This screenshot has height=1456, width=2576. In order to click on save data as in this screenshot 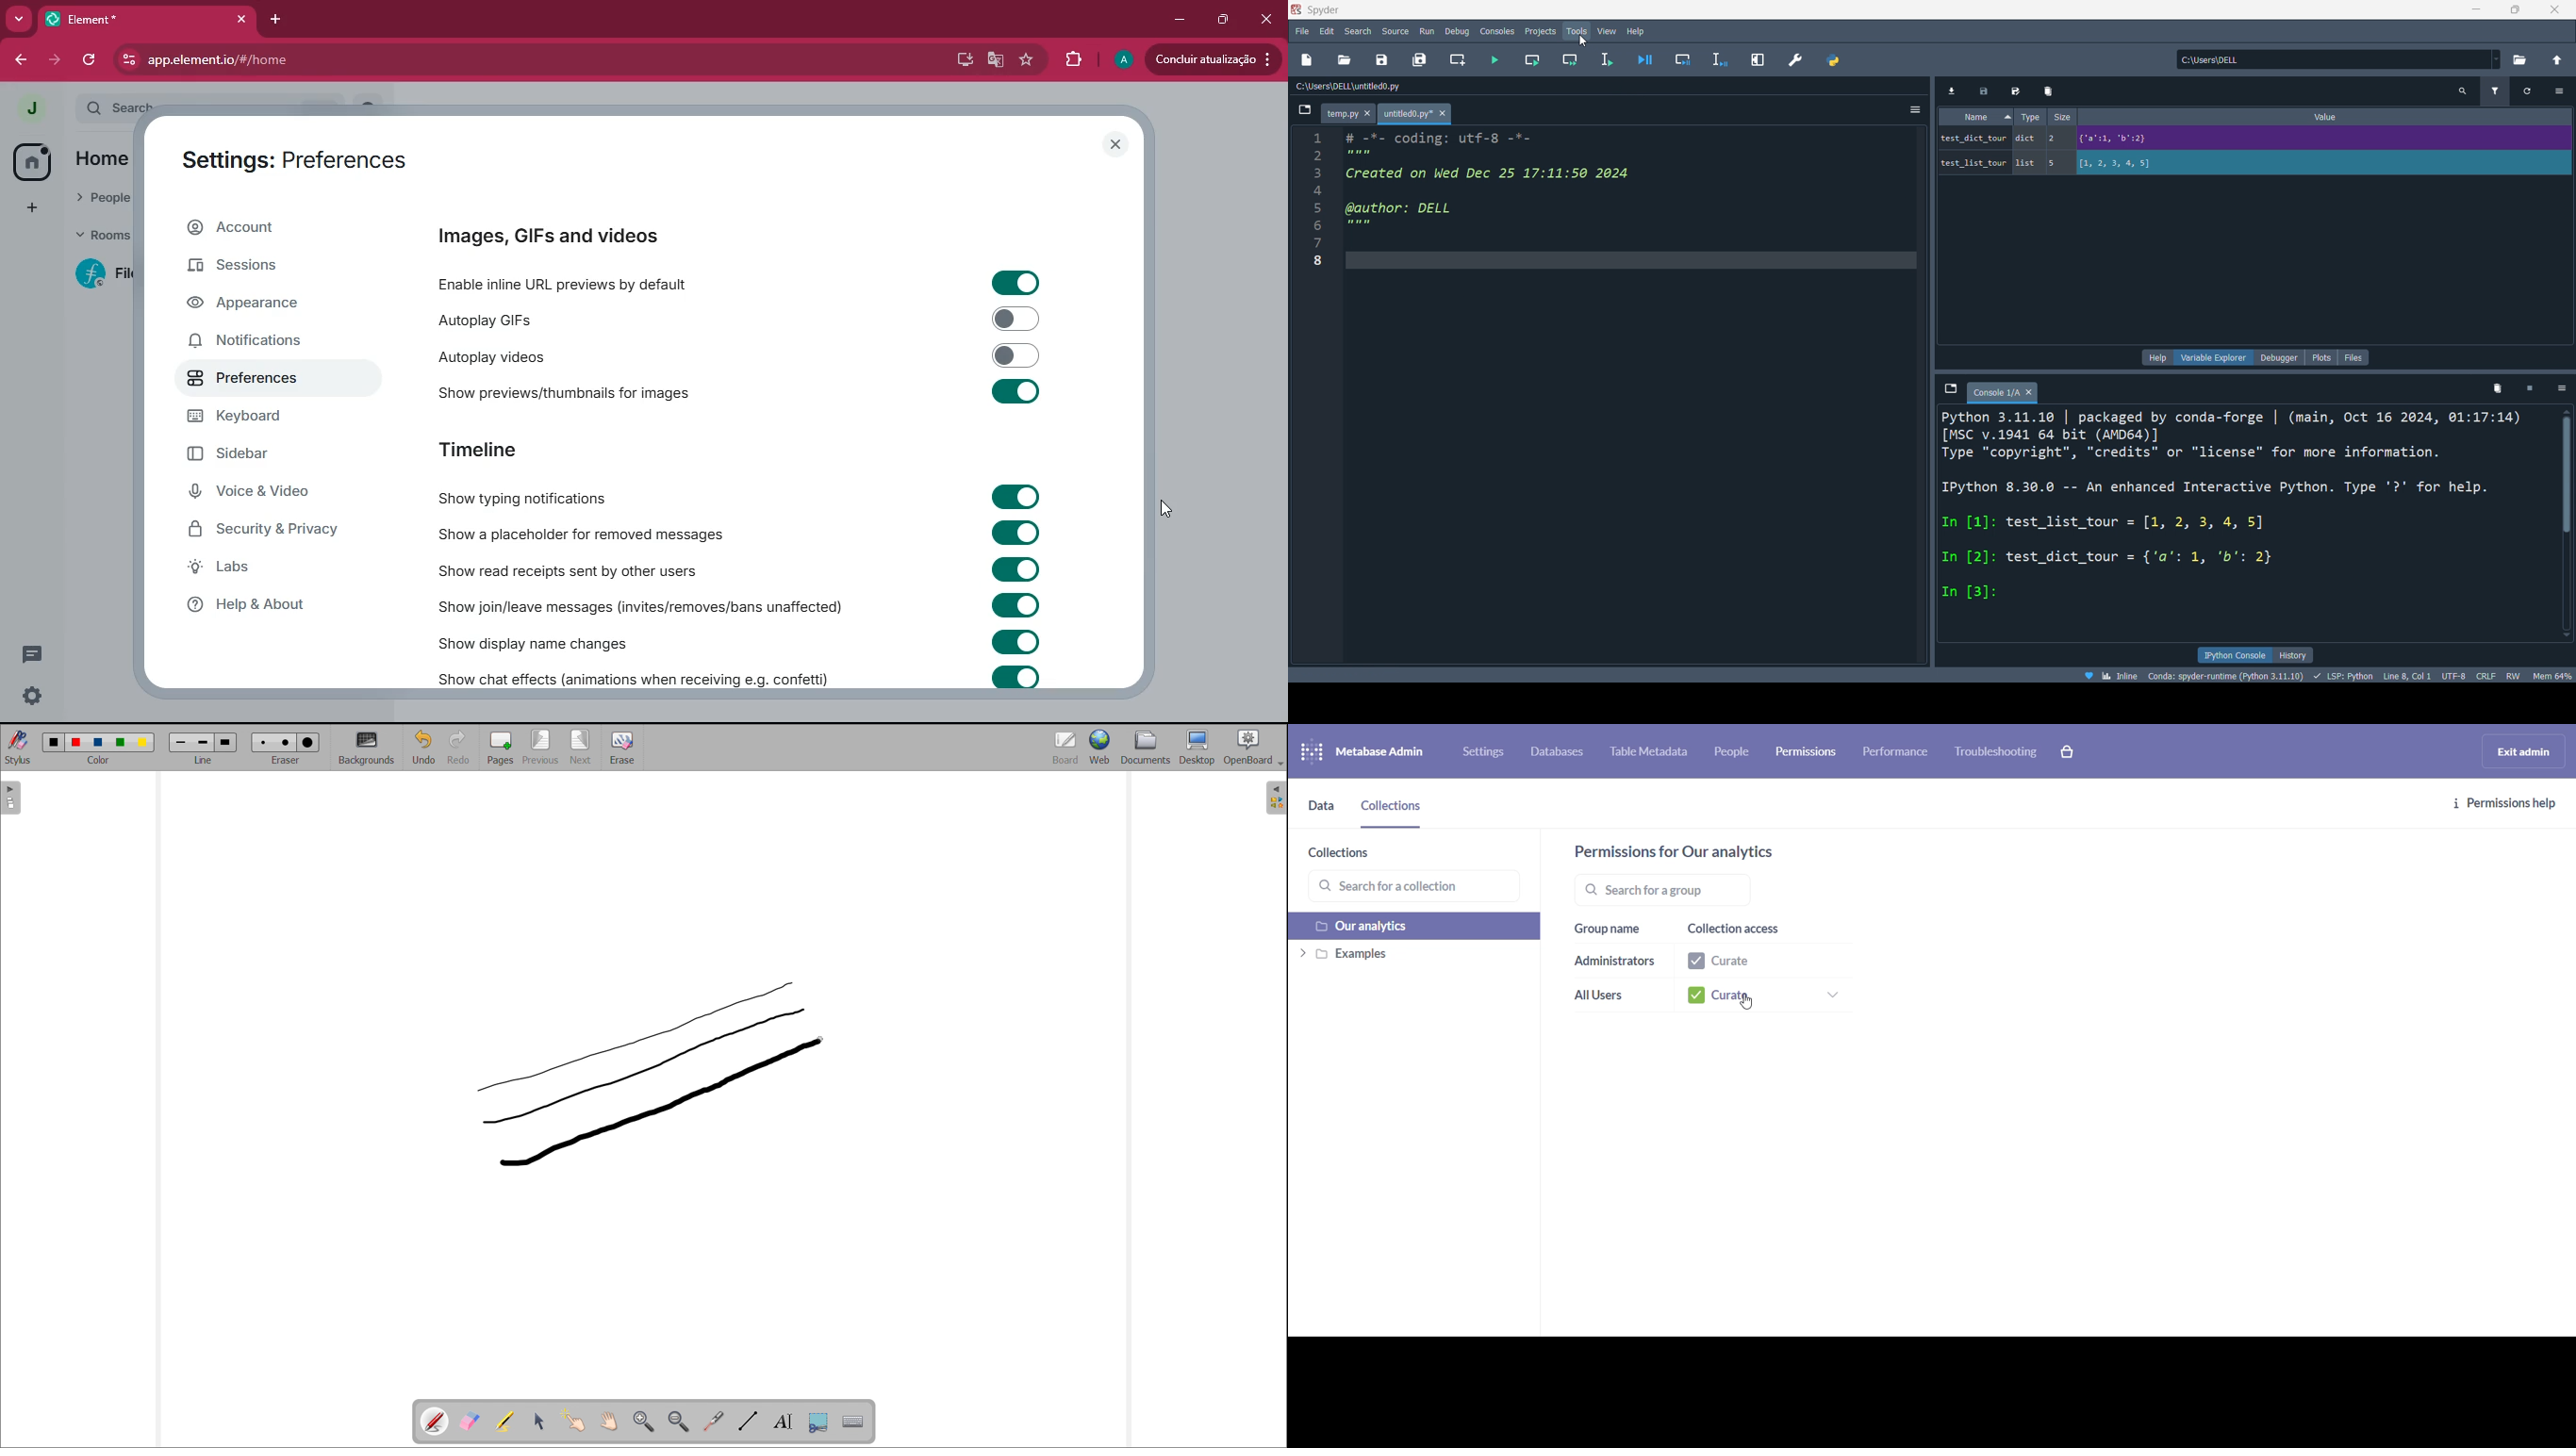, I will do `click(2018, 92)`.